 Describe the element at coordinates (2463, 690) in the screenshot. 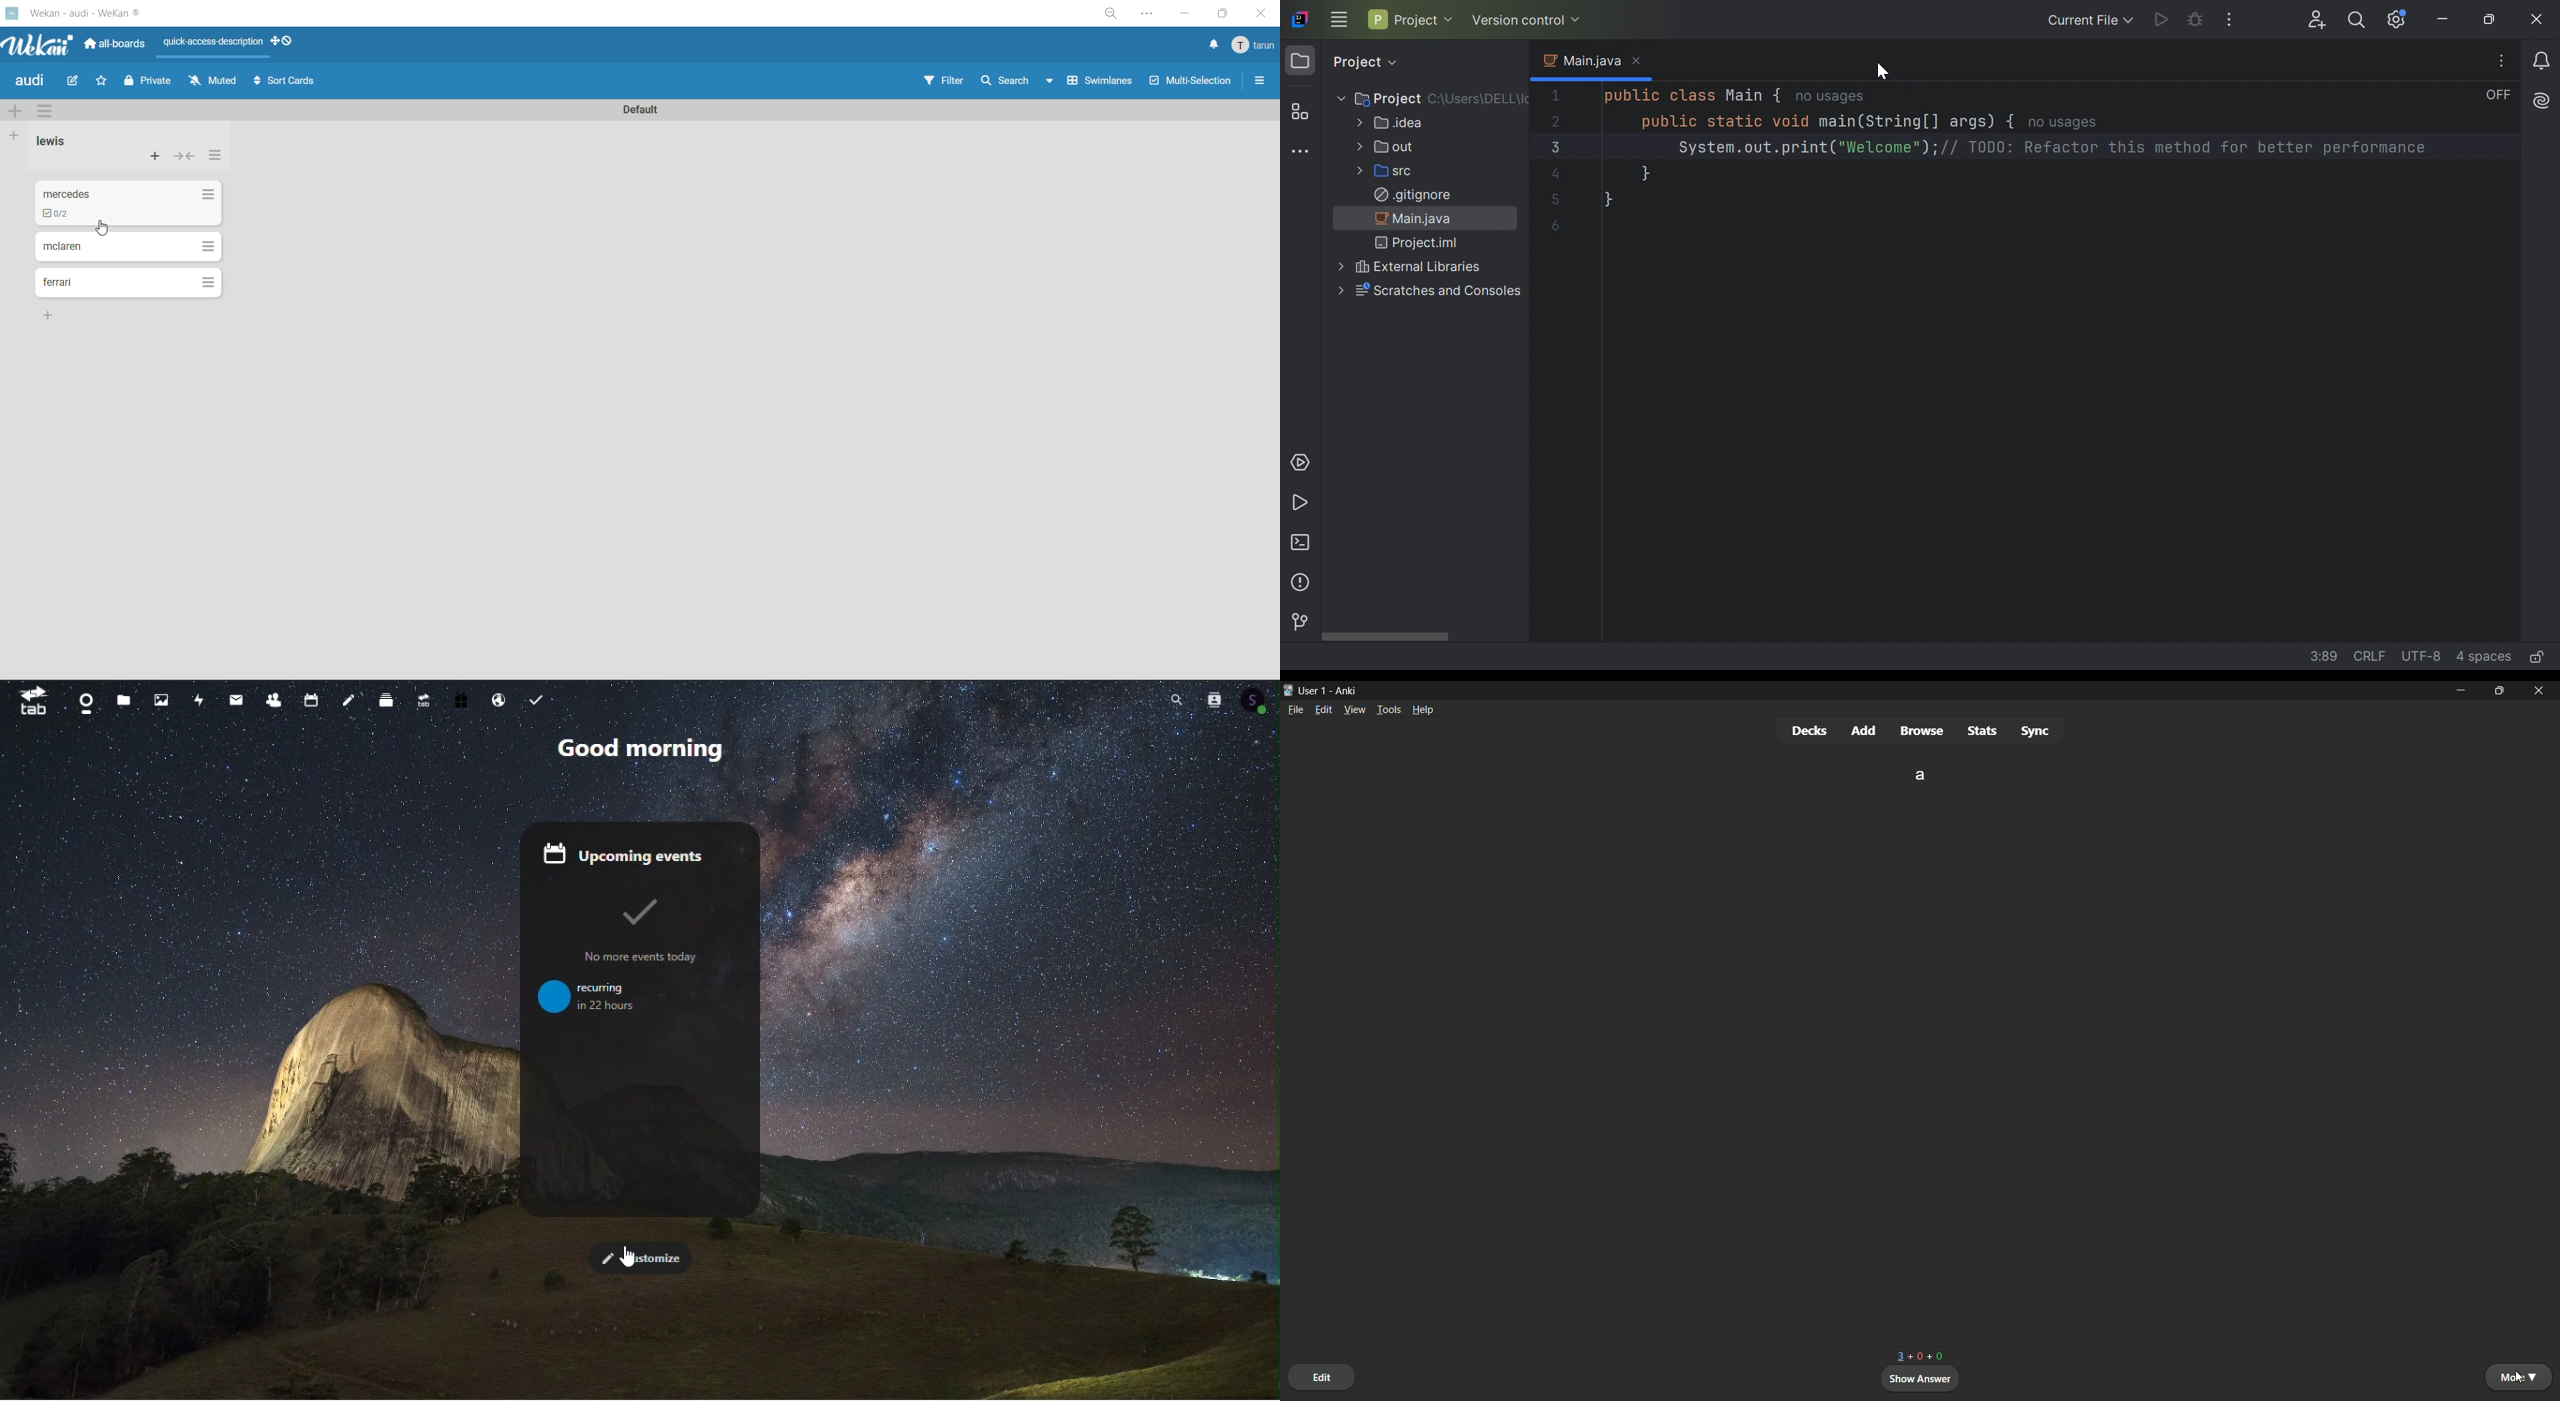

I see `minimize` at that location.